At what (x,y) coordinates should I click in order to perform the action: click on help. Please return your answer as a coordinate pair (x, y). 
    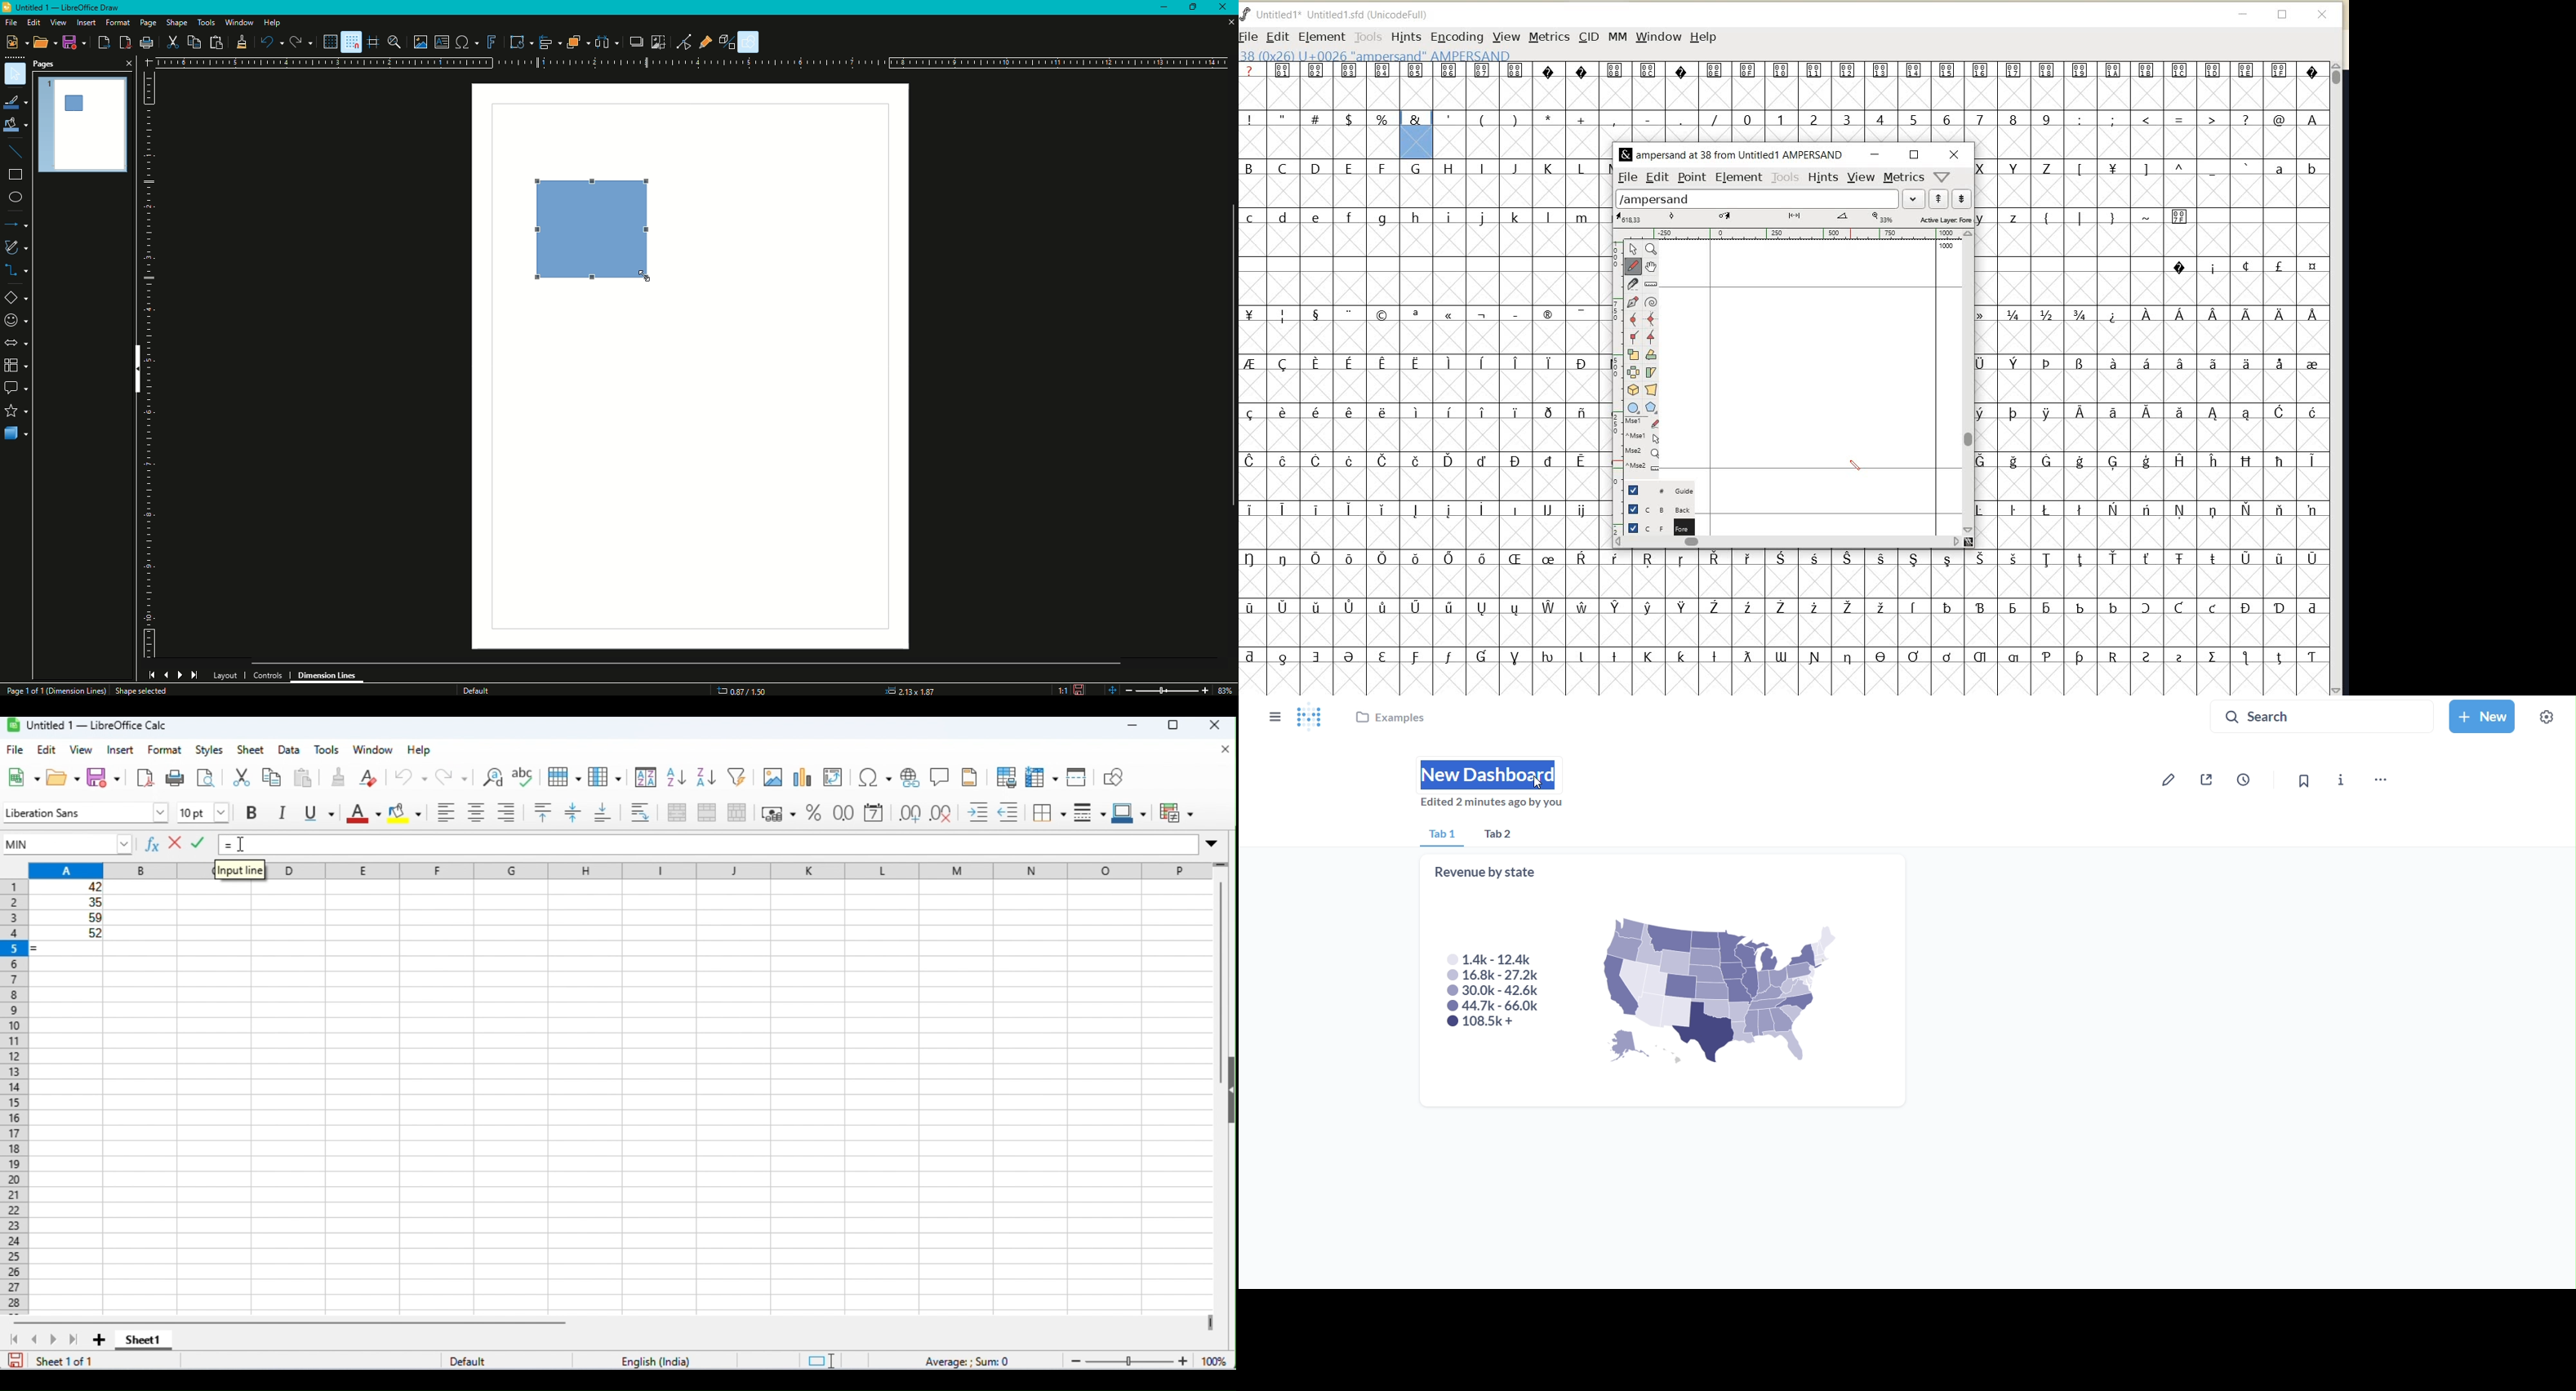
    Looking at the image, I should click on (422, 751).